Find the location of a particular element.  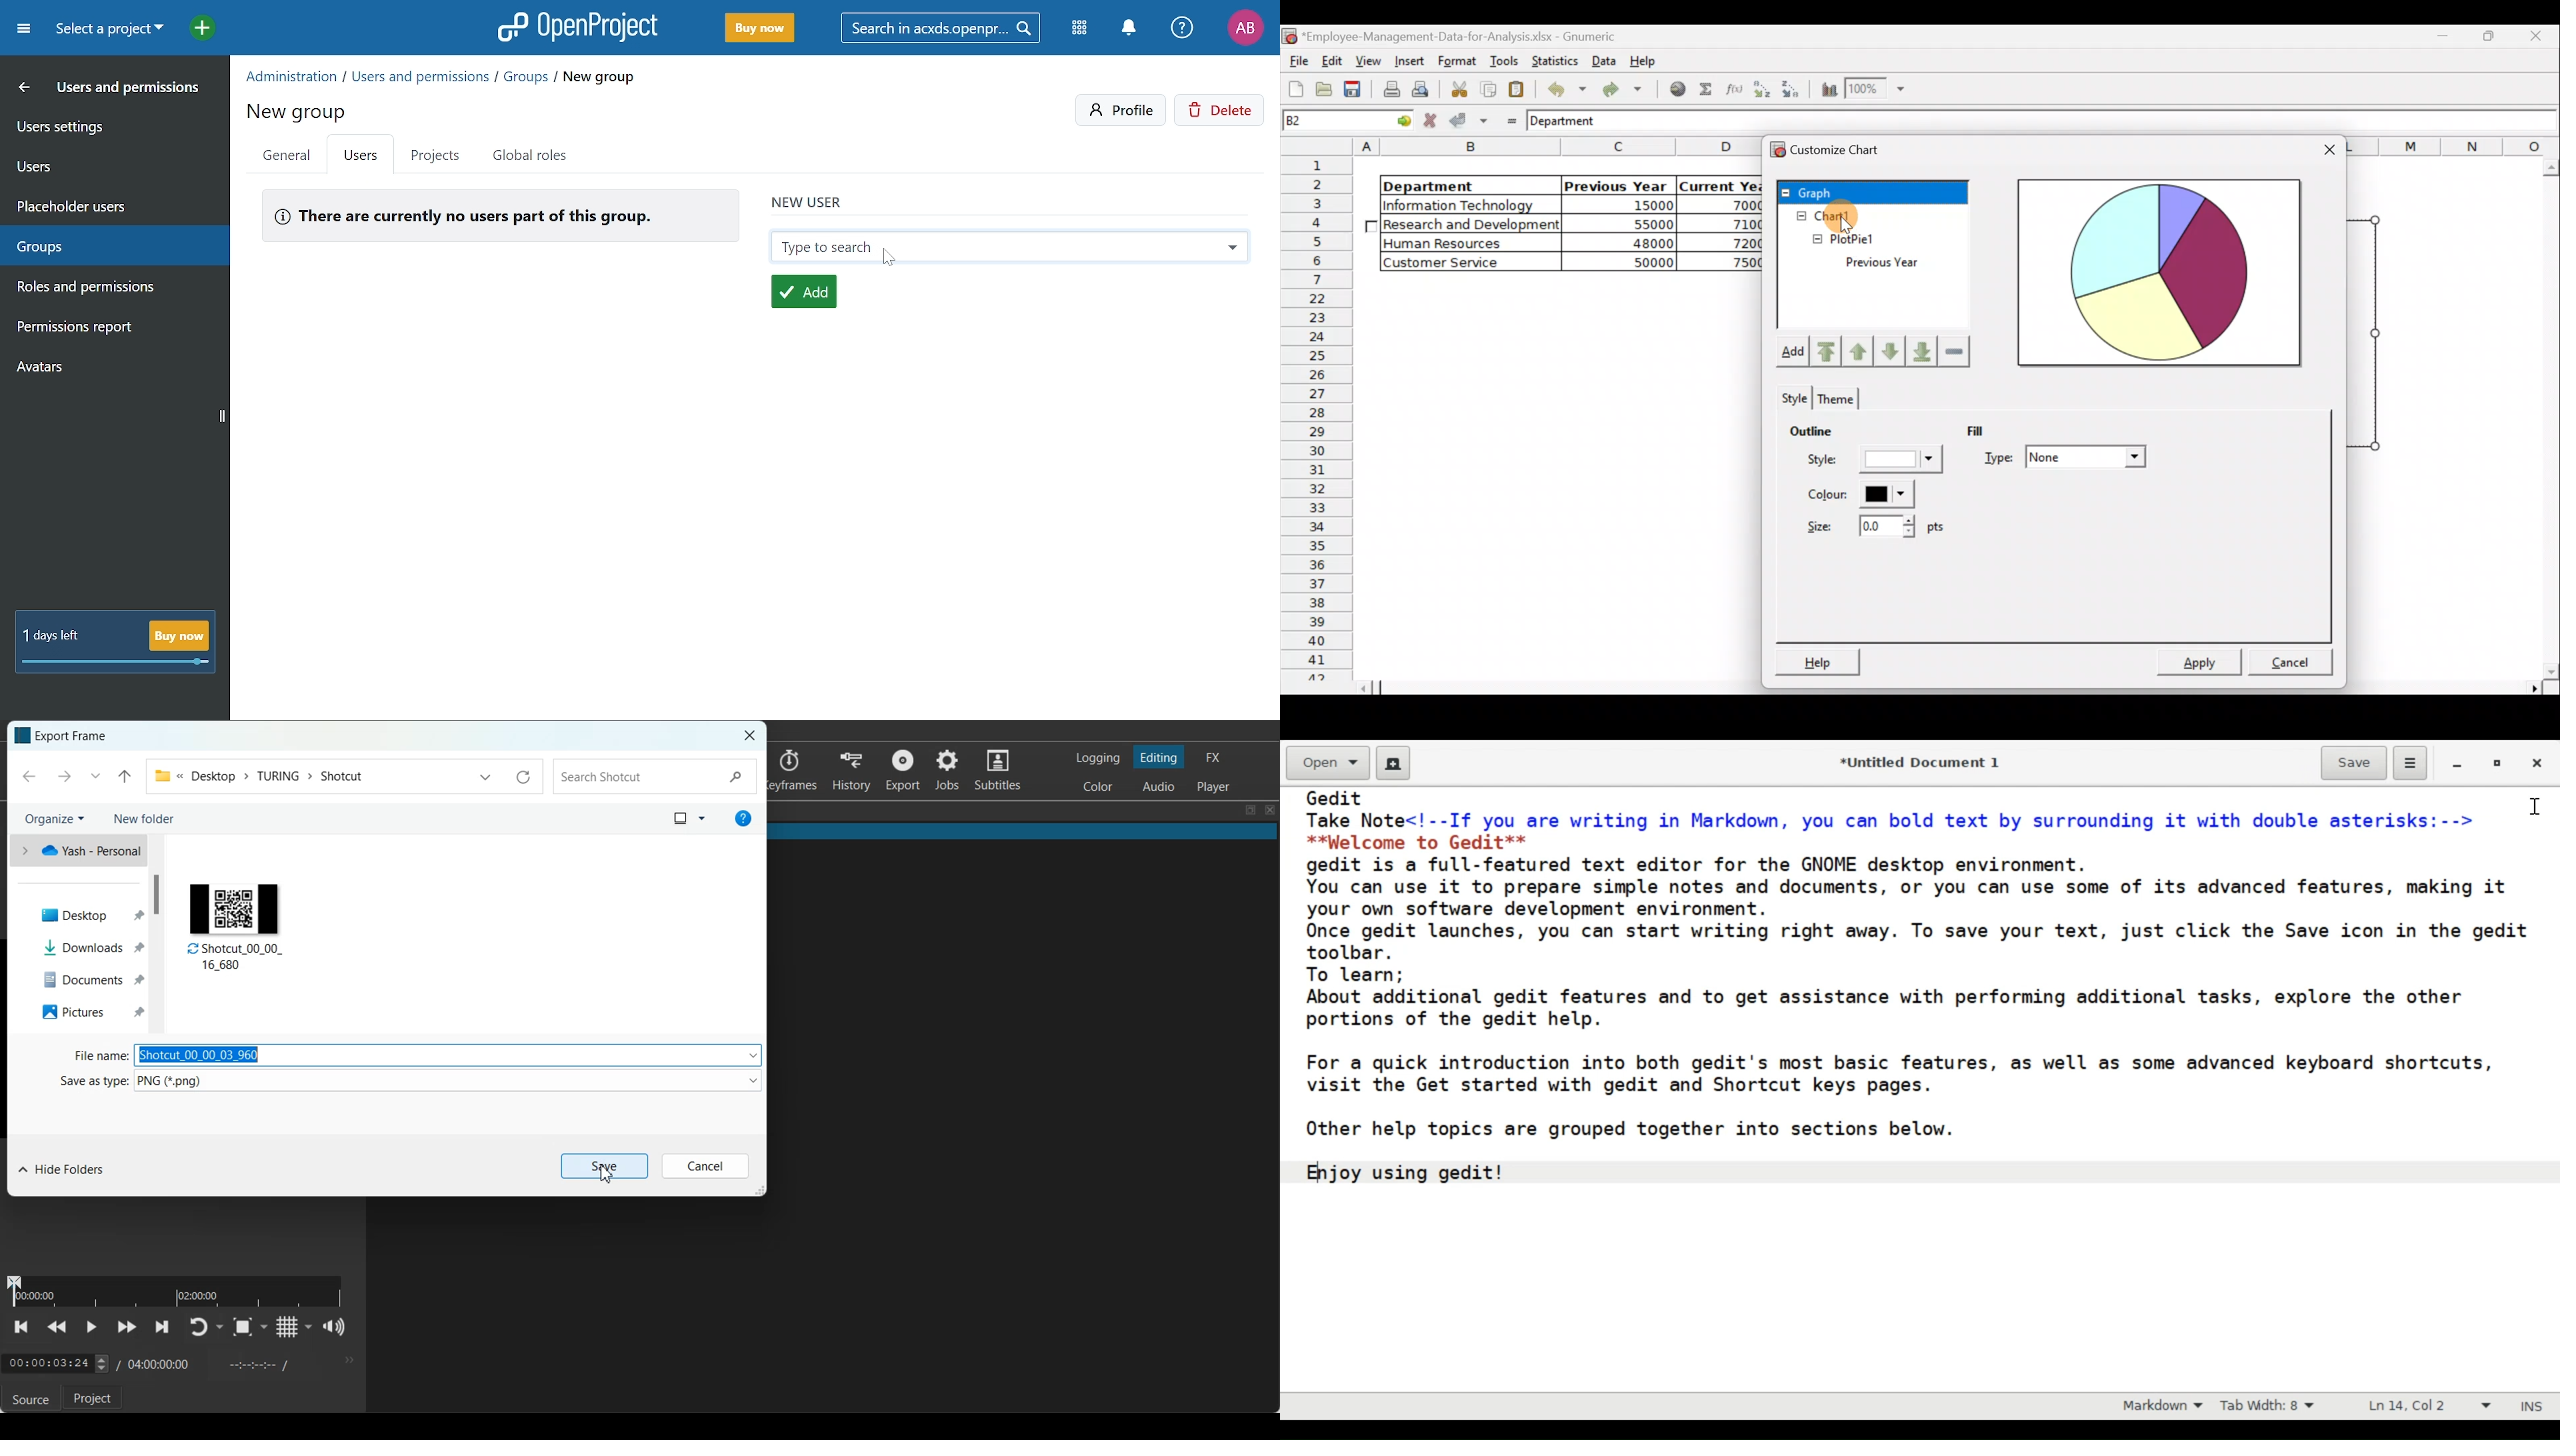

No users in the group is located at coordinates (499, 214).